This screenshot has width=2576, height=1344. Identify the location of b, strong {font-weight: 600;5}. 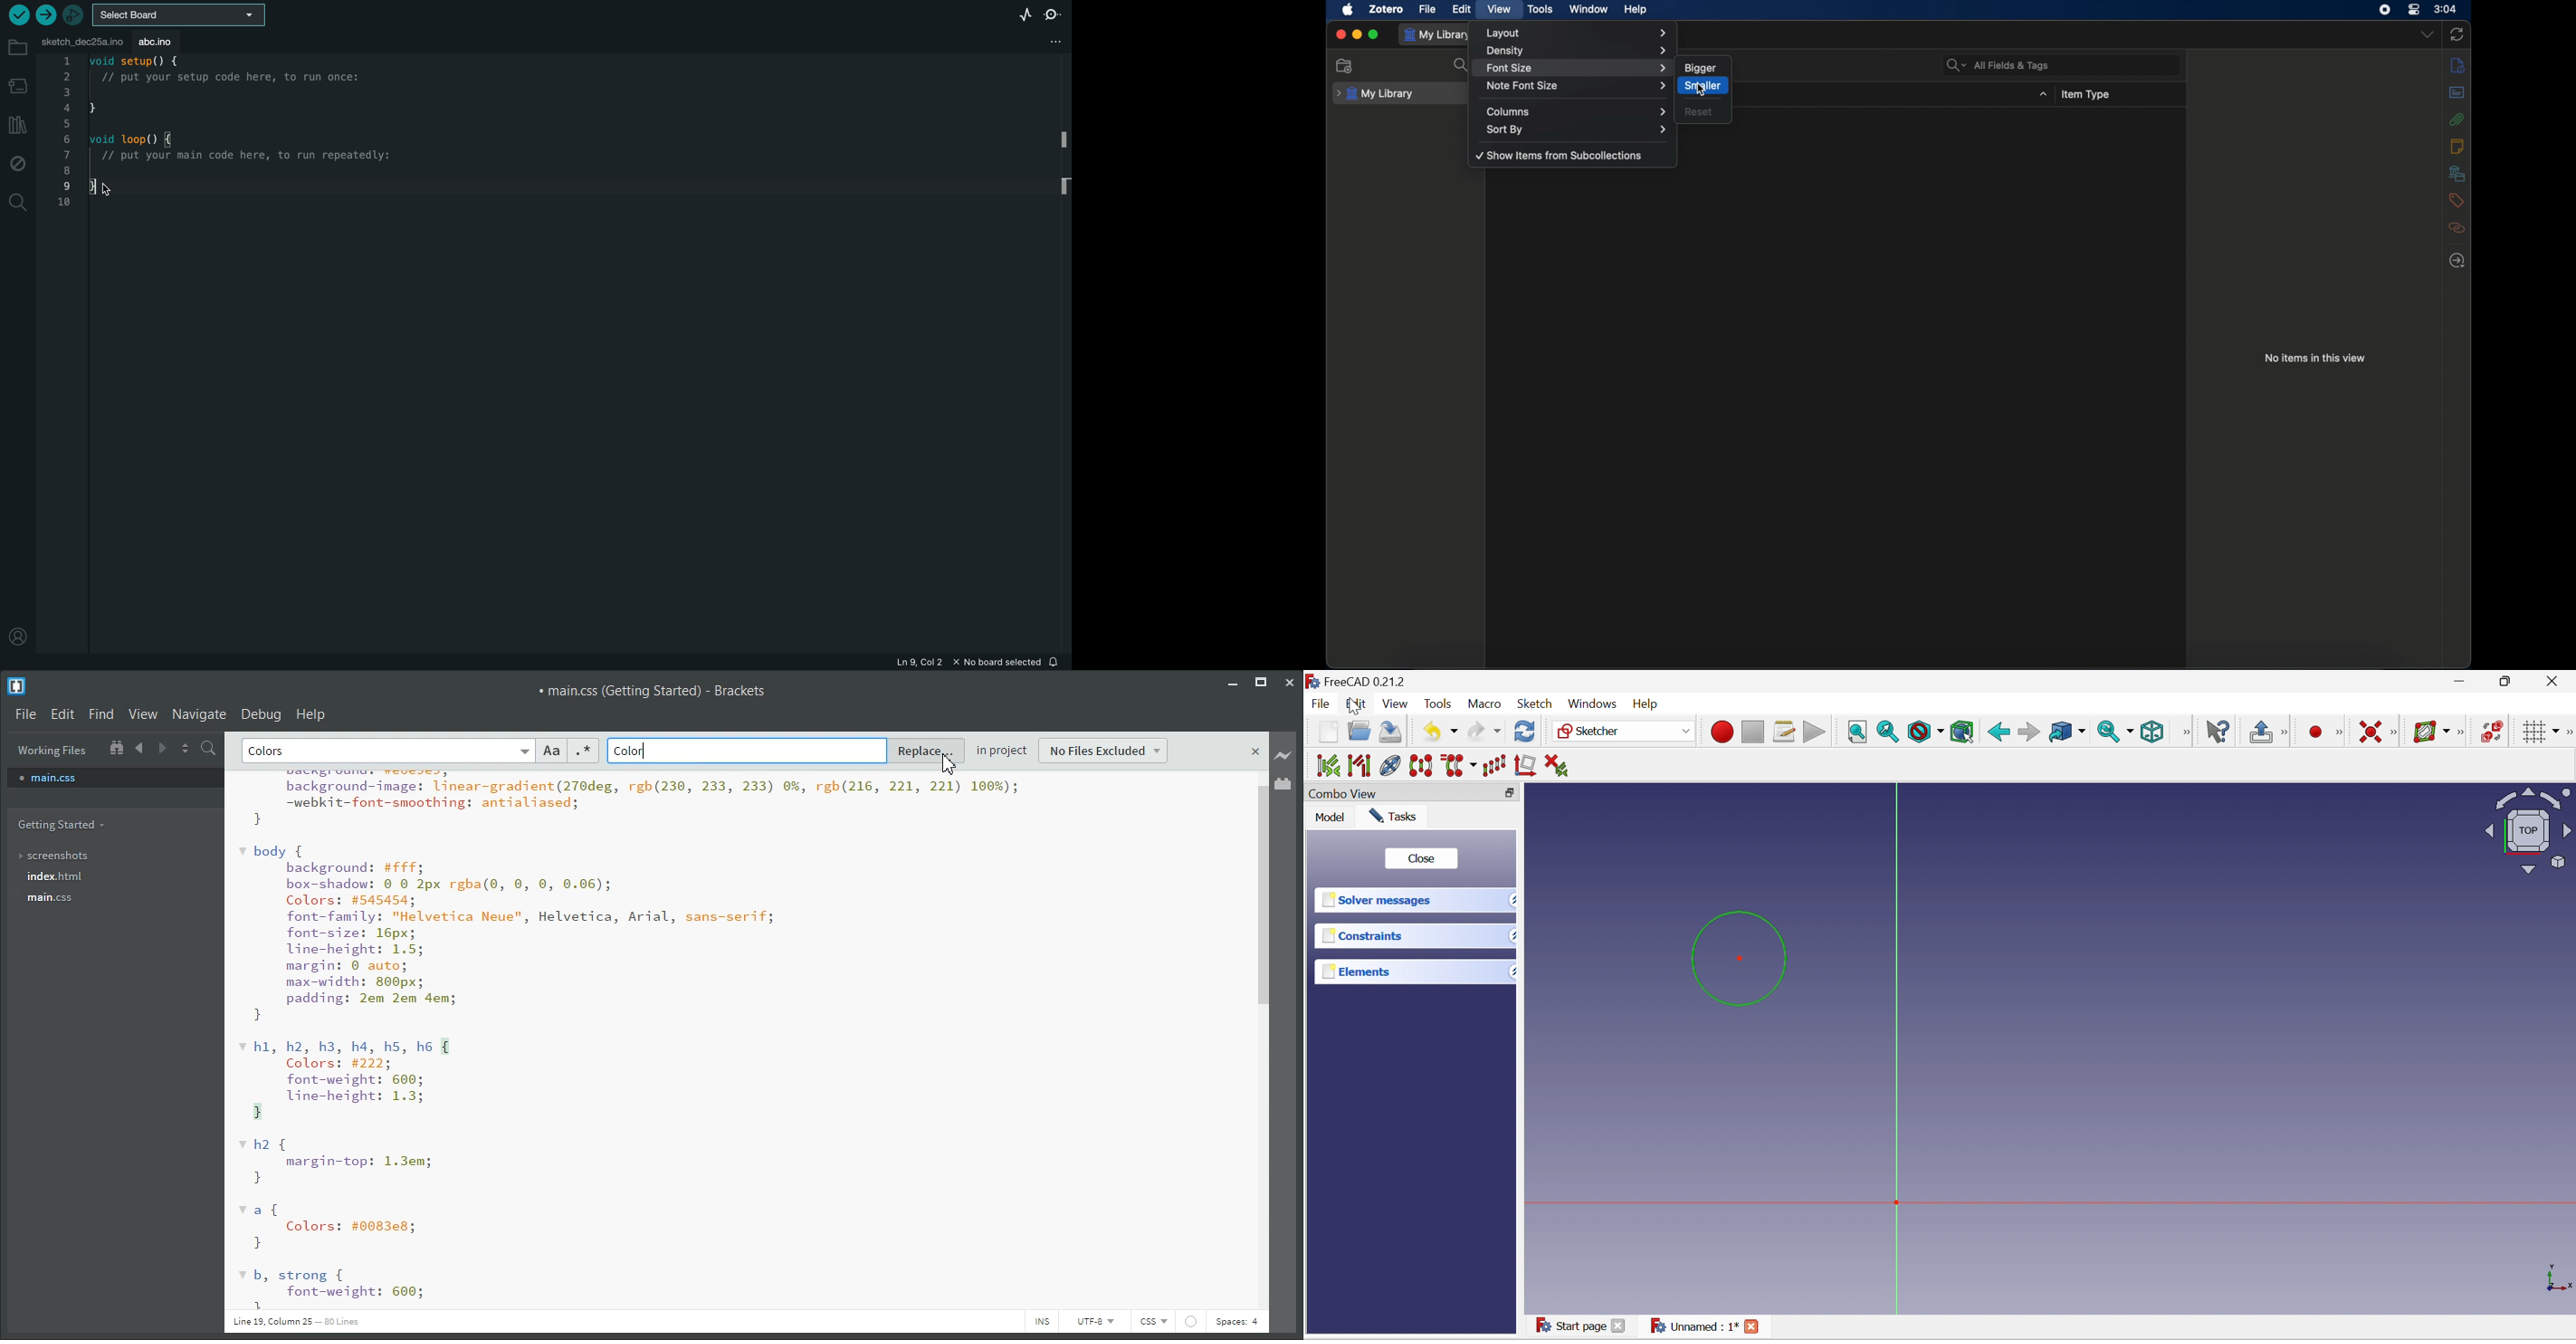
(331, 1288).